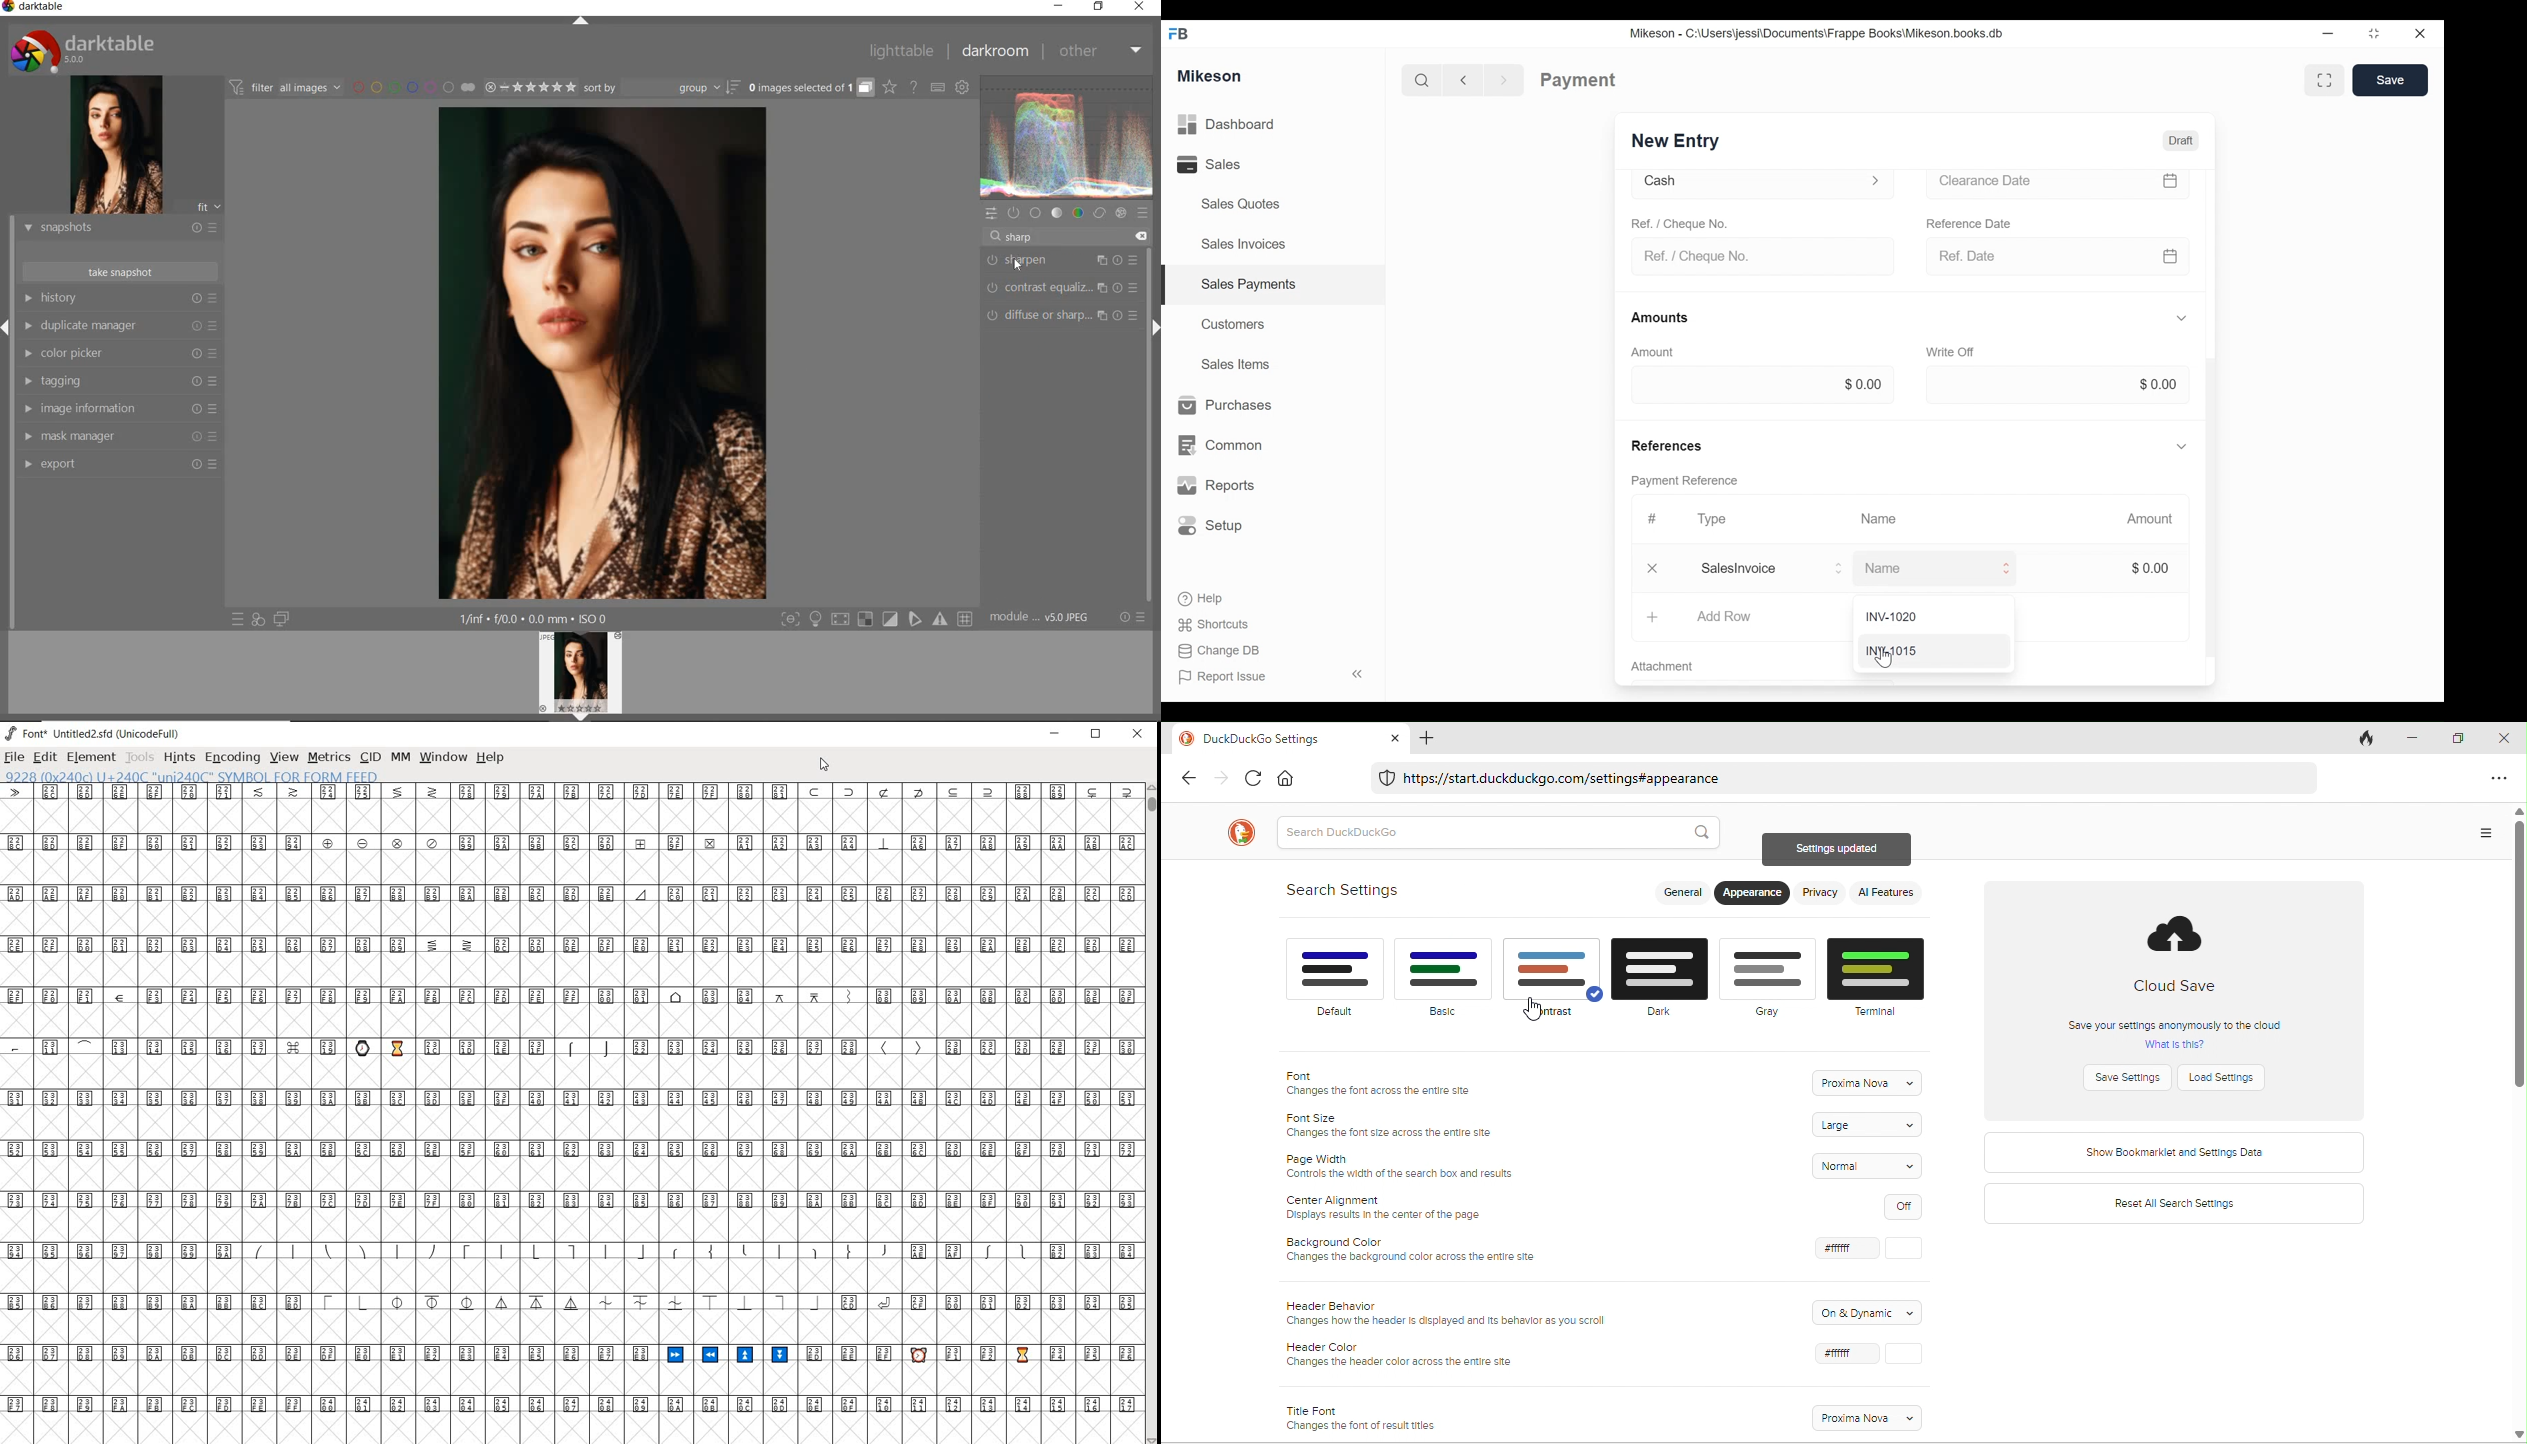 This screenshot has height=1456, width=2548. Describe the element at coordinates (1688, 482) in the screenshot. I see `Payment reference` at that location.